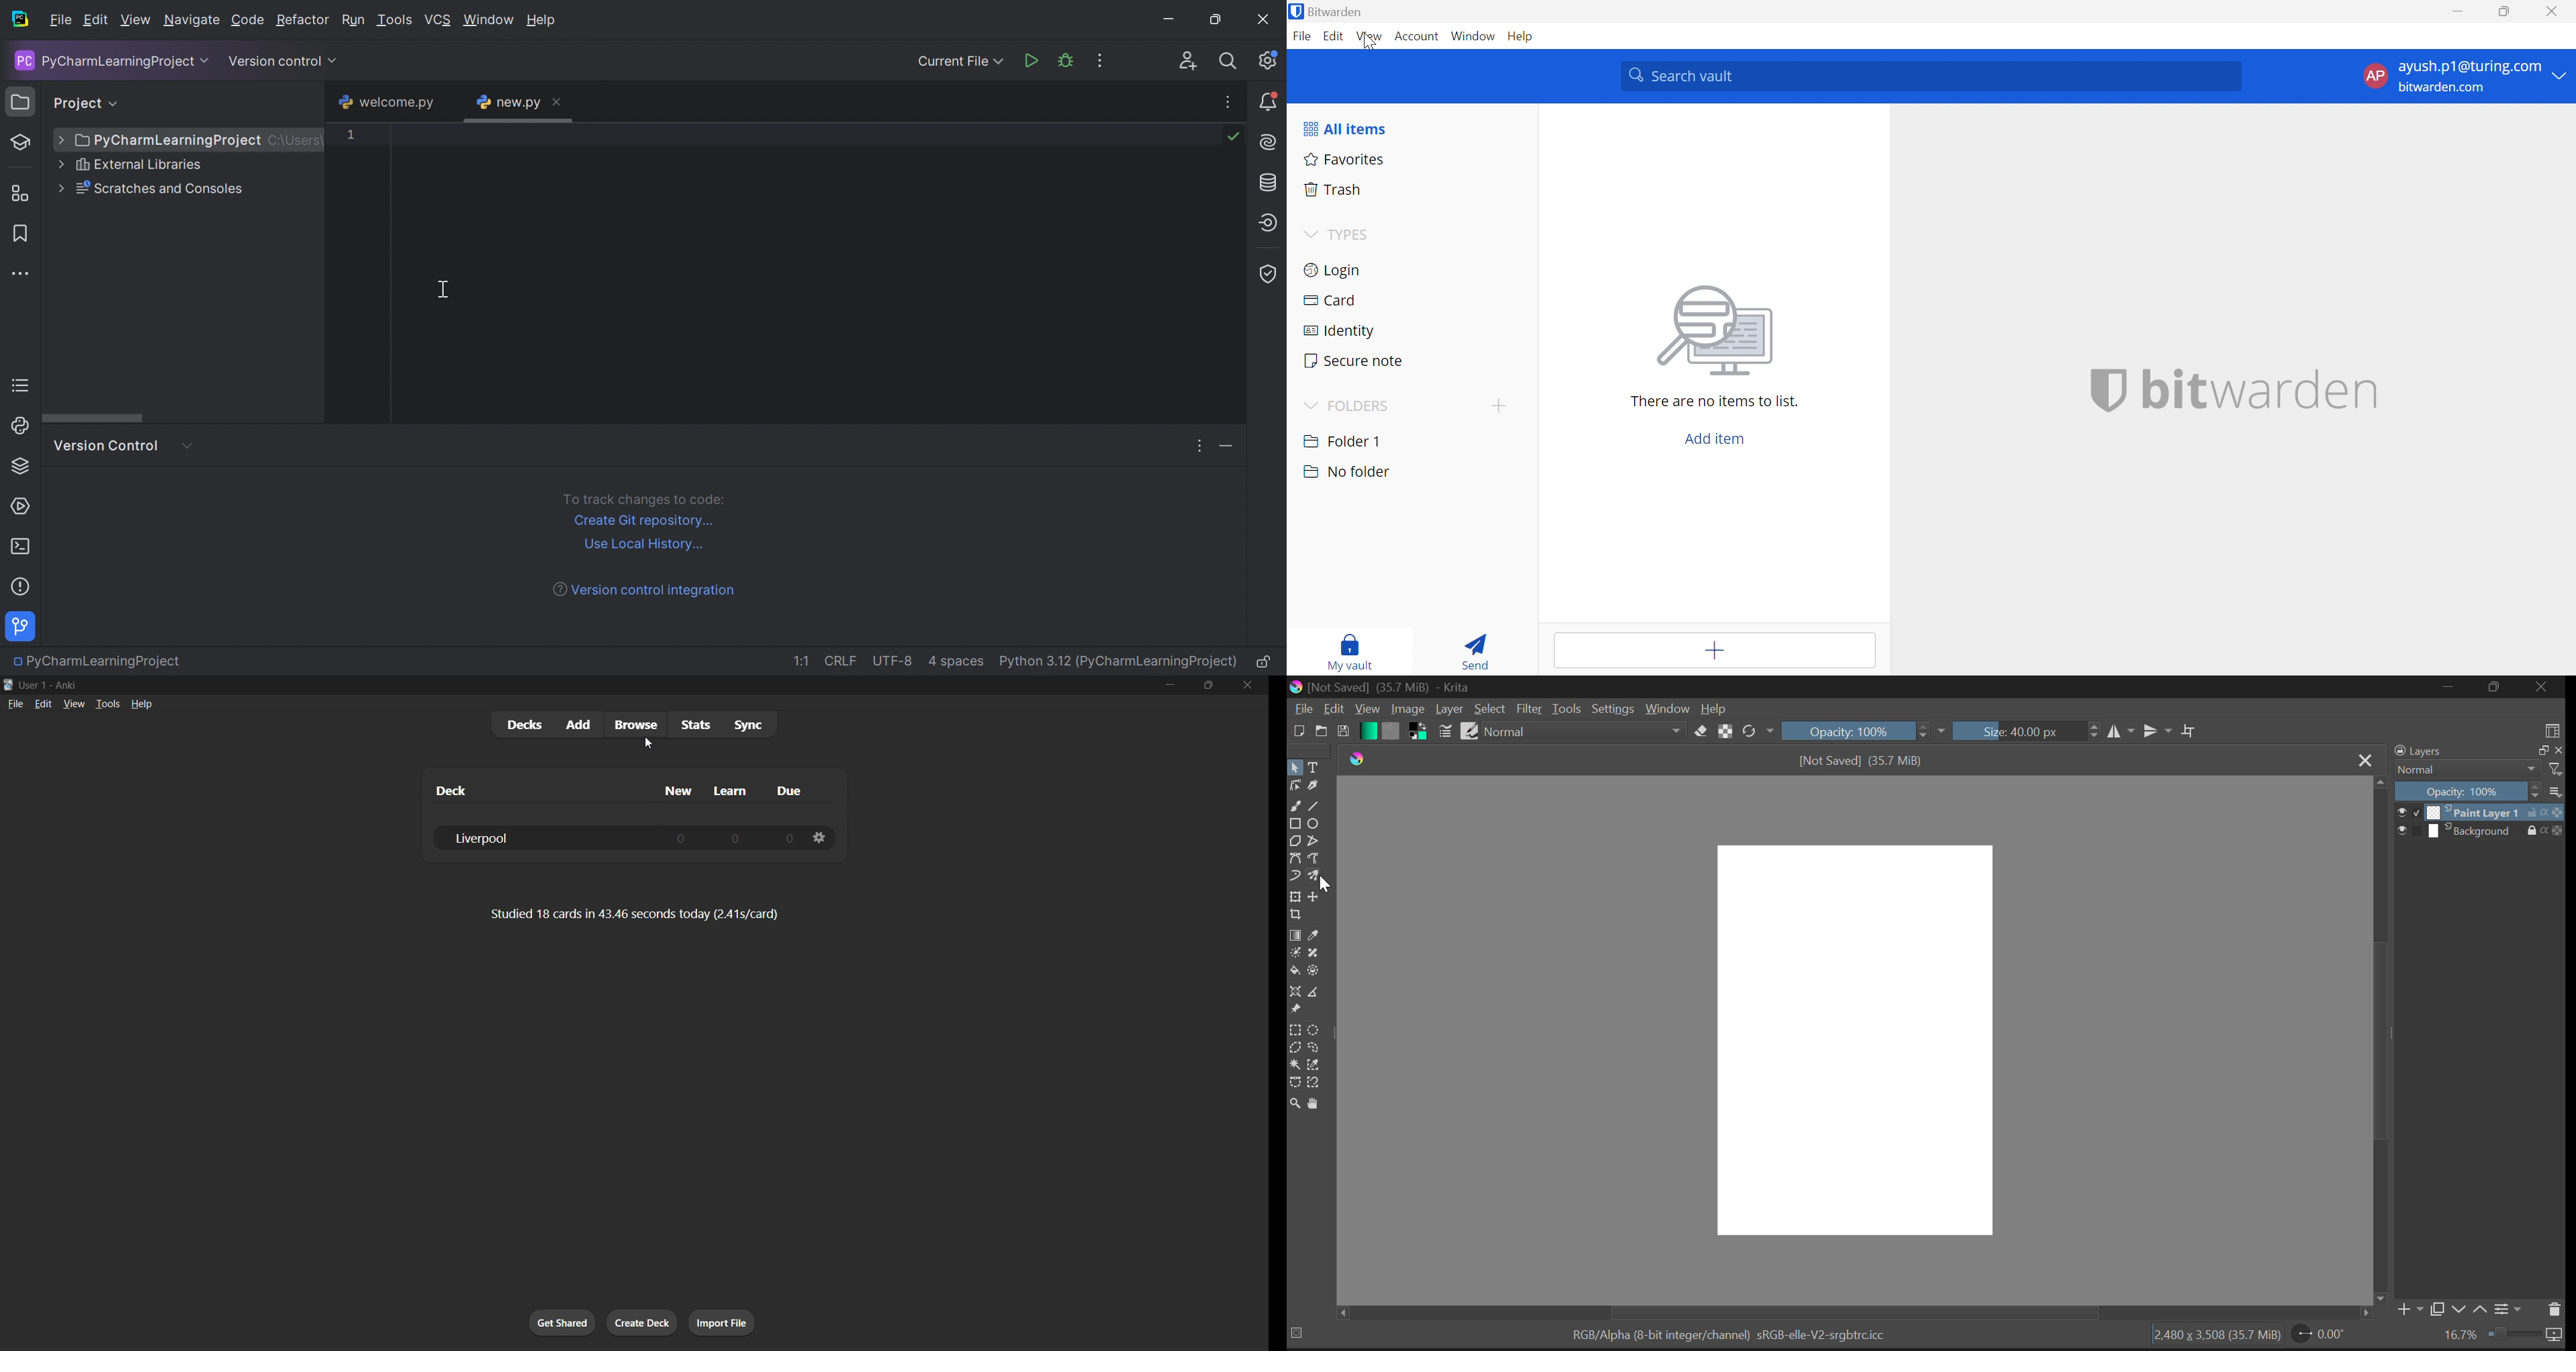 This screenshot has height=1372, width=2576. What do you see at coordinates (2462, 1310) in the screenshot?
I see `Move Layer Down` at bounding box center [2462, 1310].